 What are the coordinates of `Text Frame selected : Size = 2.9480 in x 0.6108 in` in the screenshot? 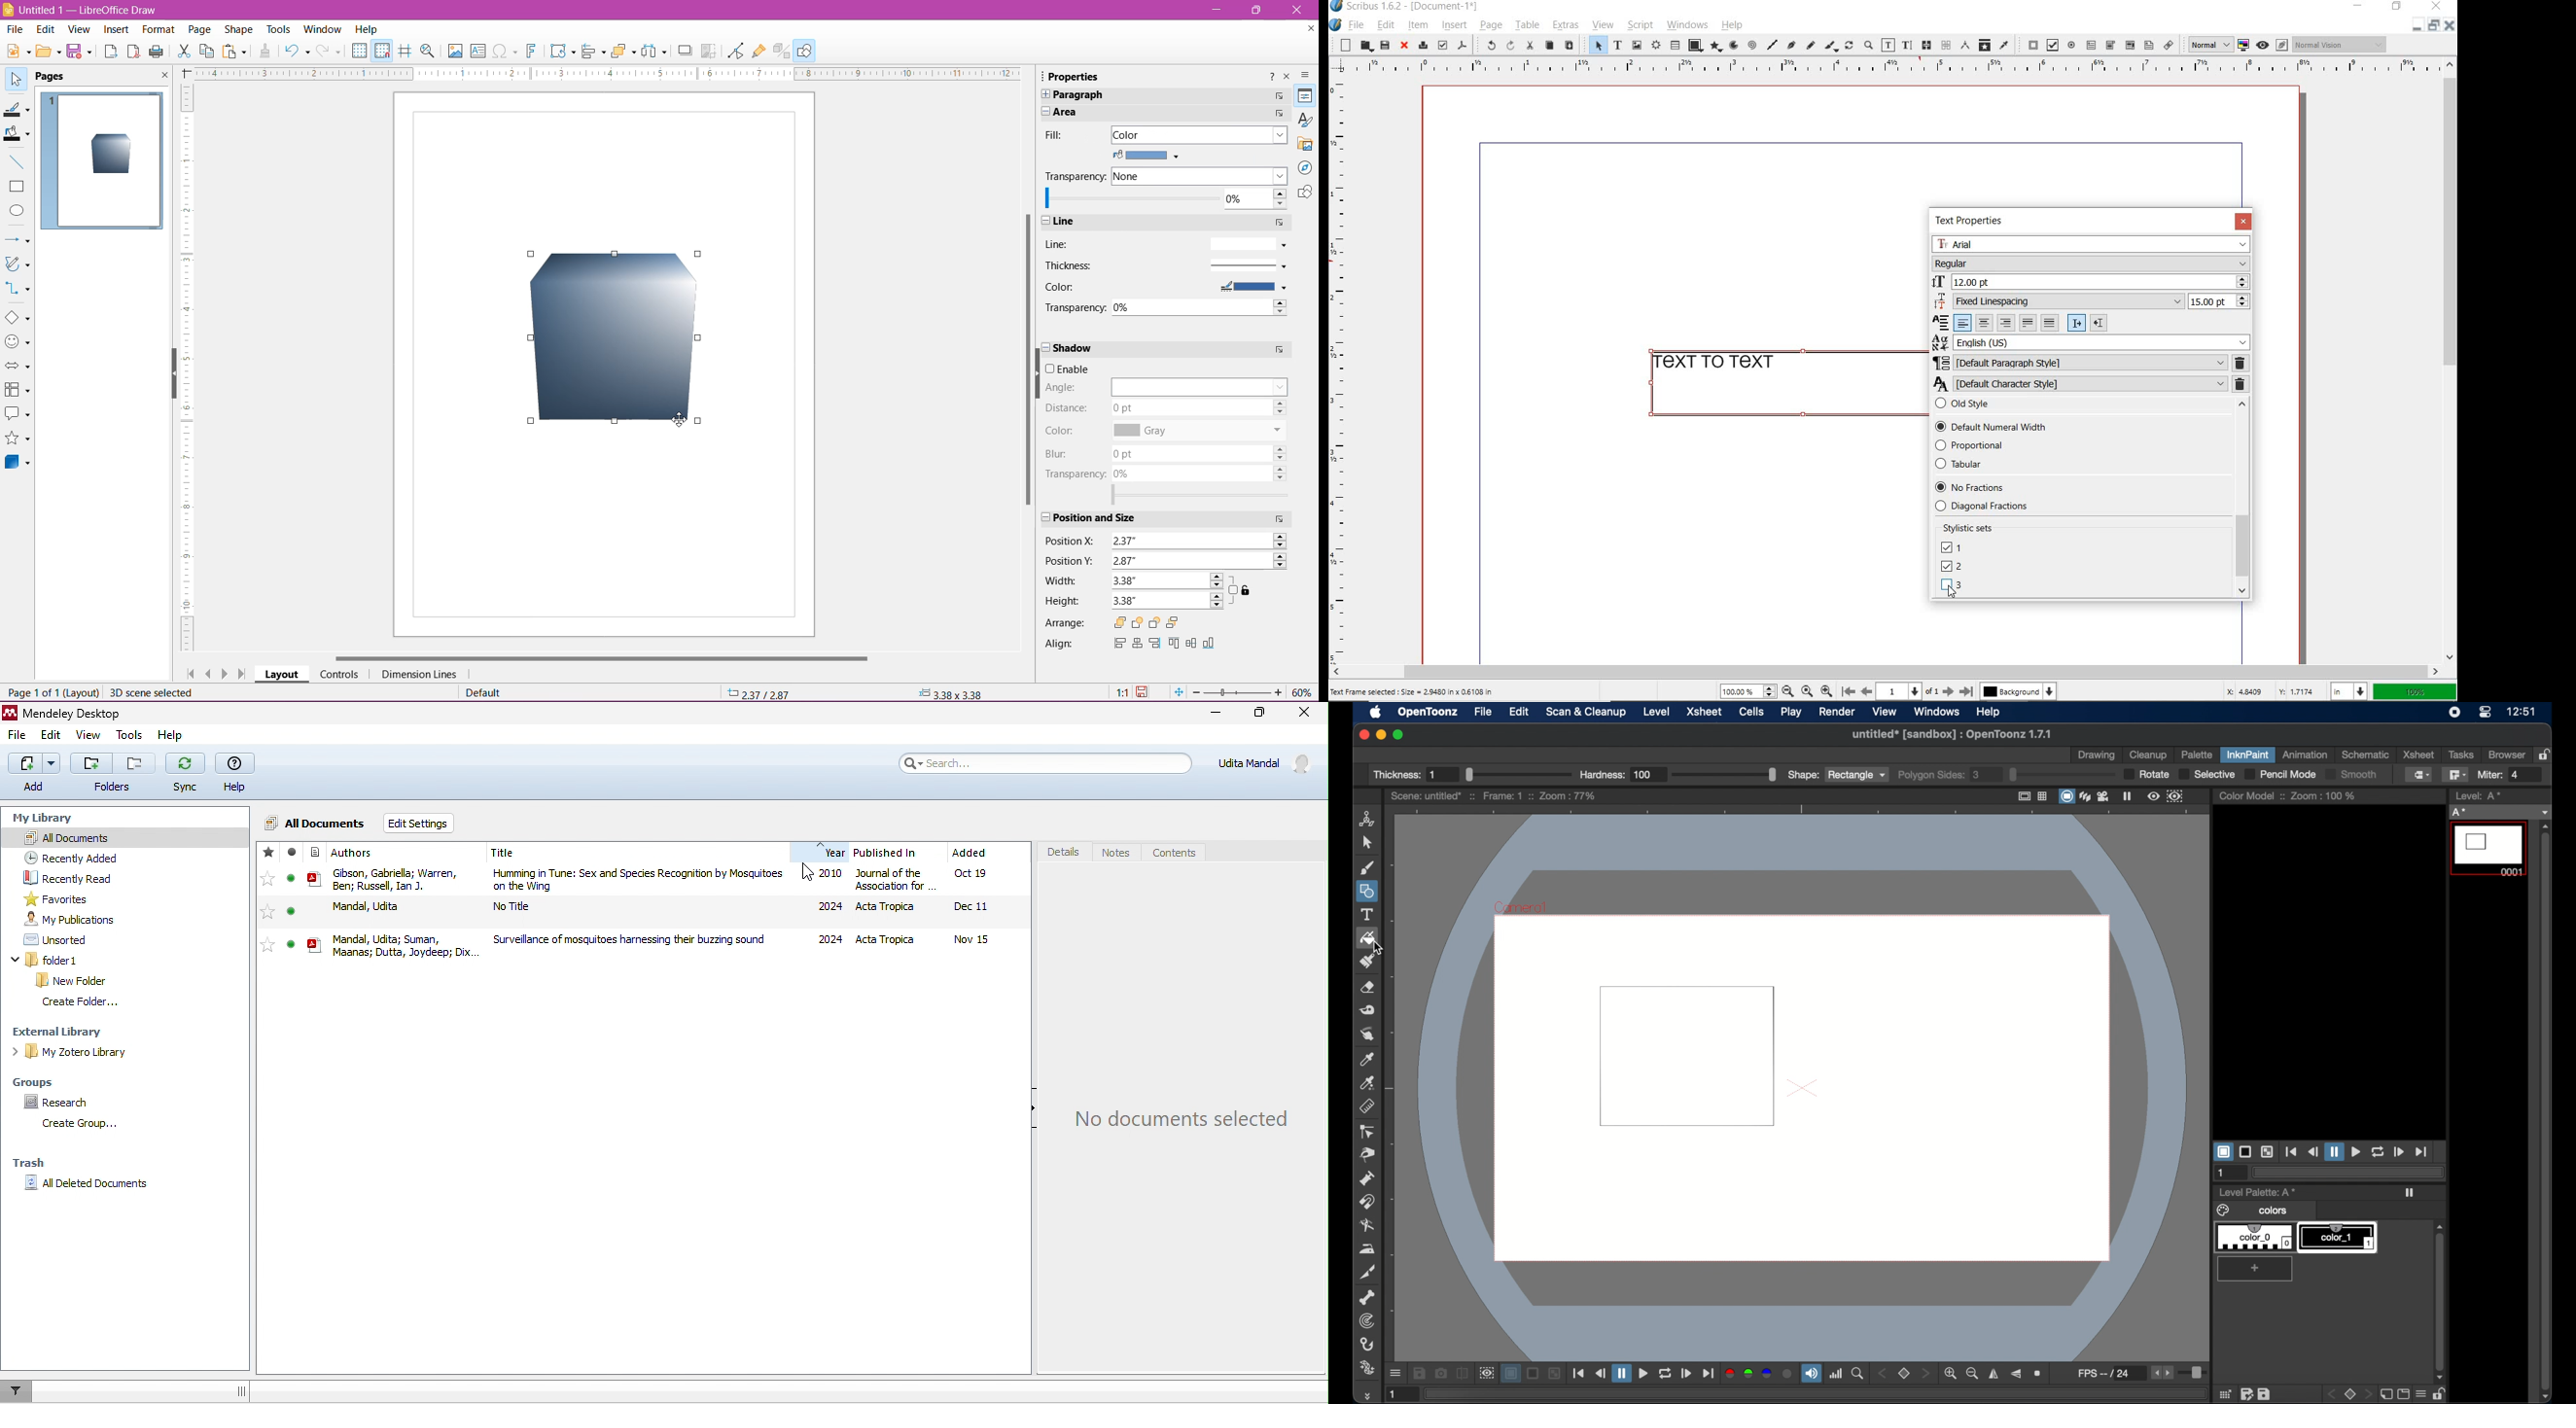 It's located at (1413, 693).